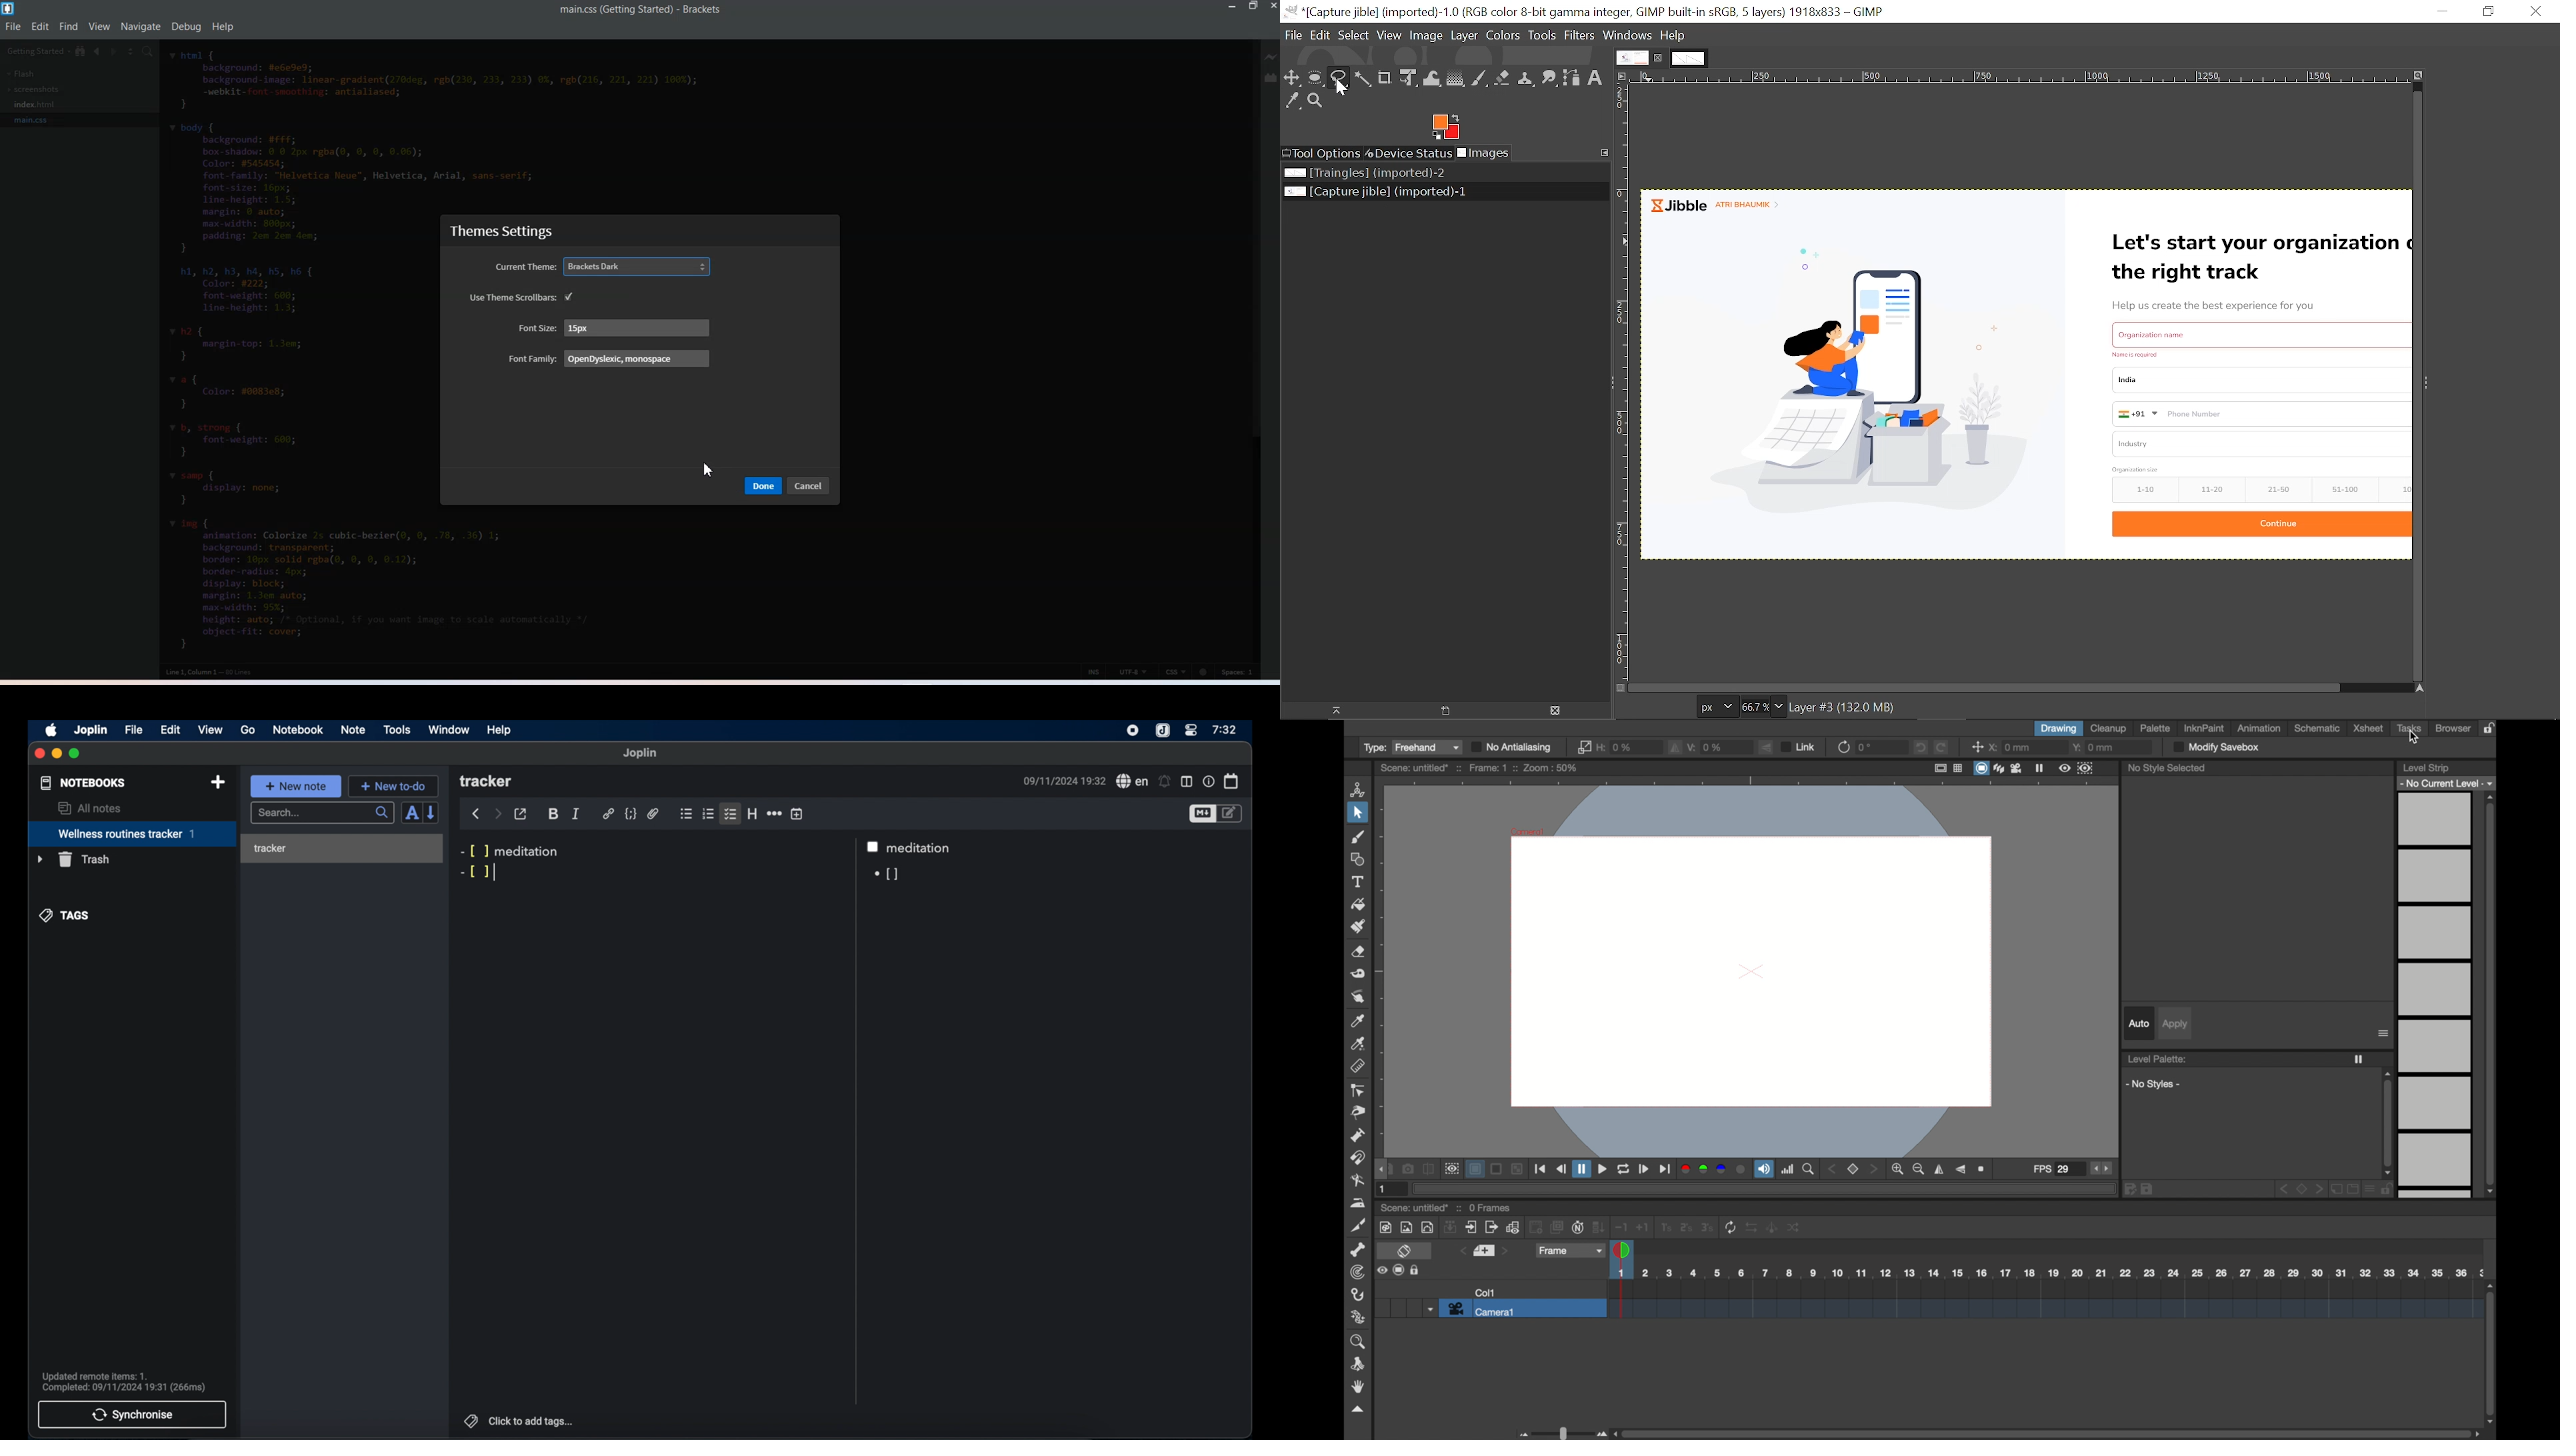 The height and width of the screenshot is (1456, 2576). What do you see at coordinates (921, 848) in the screenshot?
I see `meditation ` at bounding box center [921, 848].